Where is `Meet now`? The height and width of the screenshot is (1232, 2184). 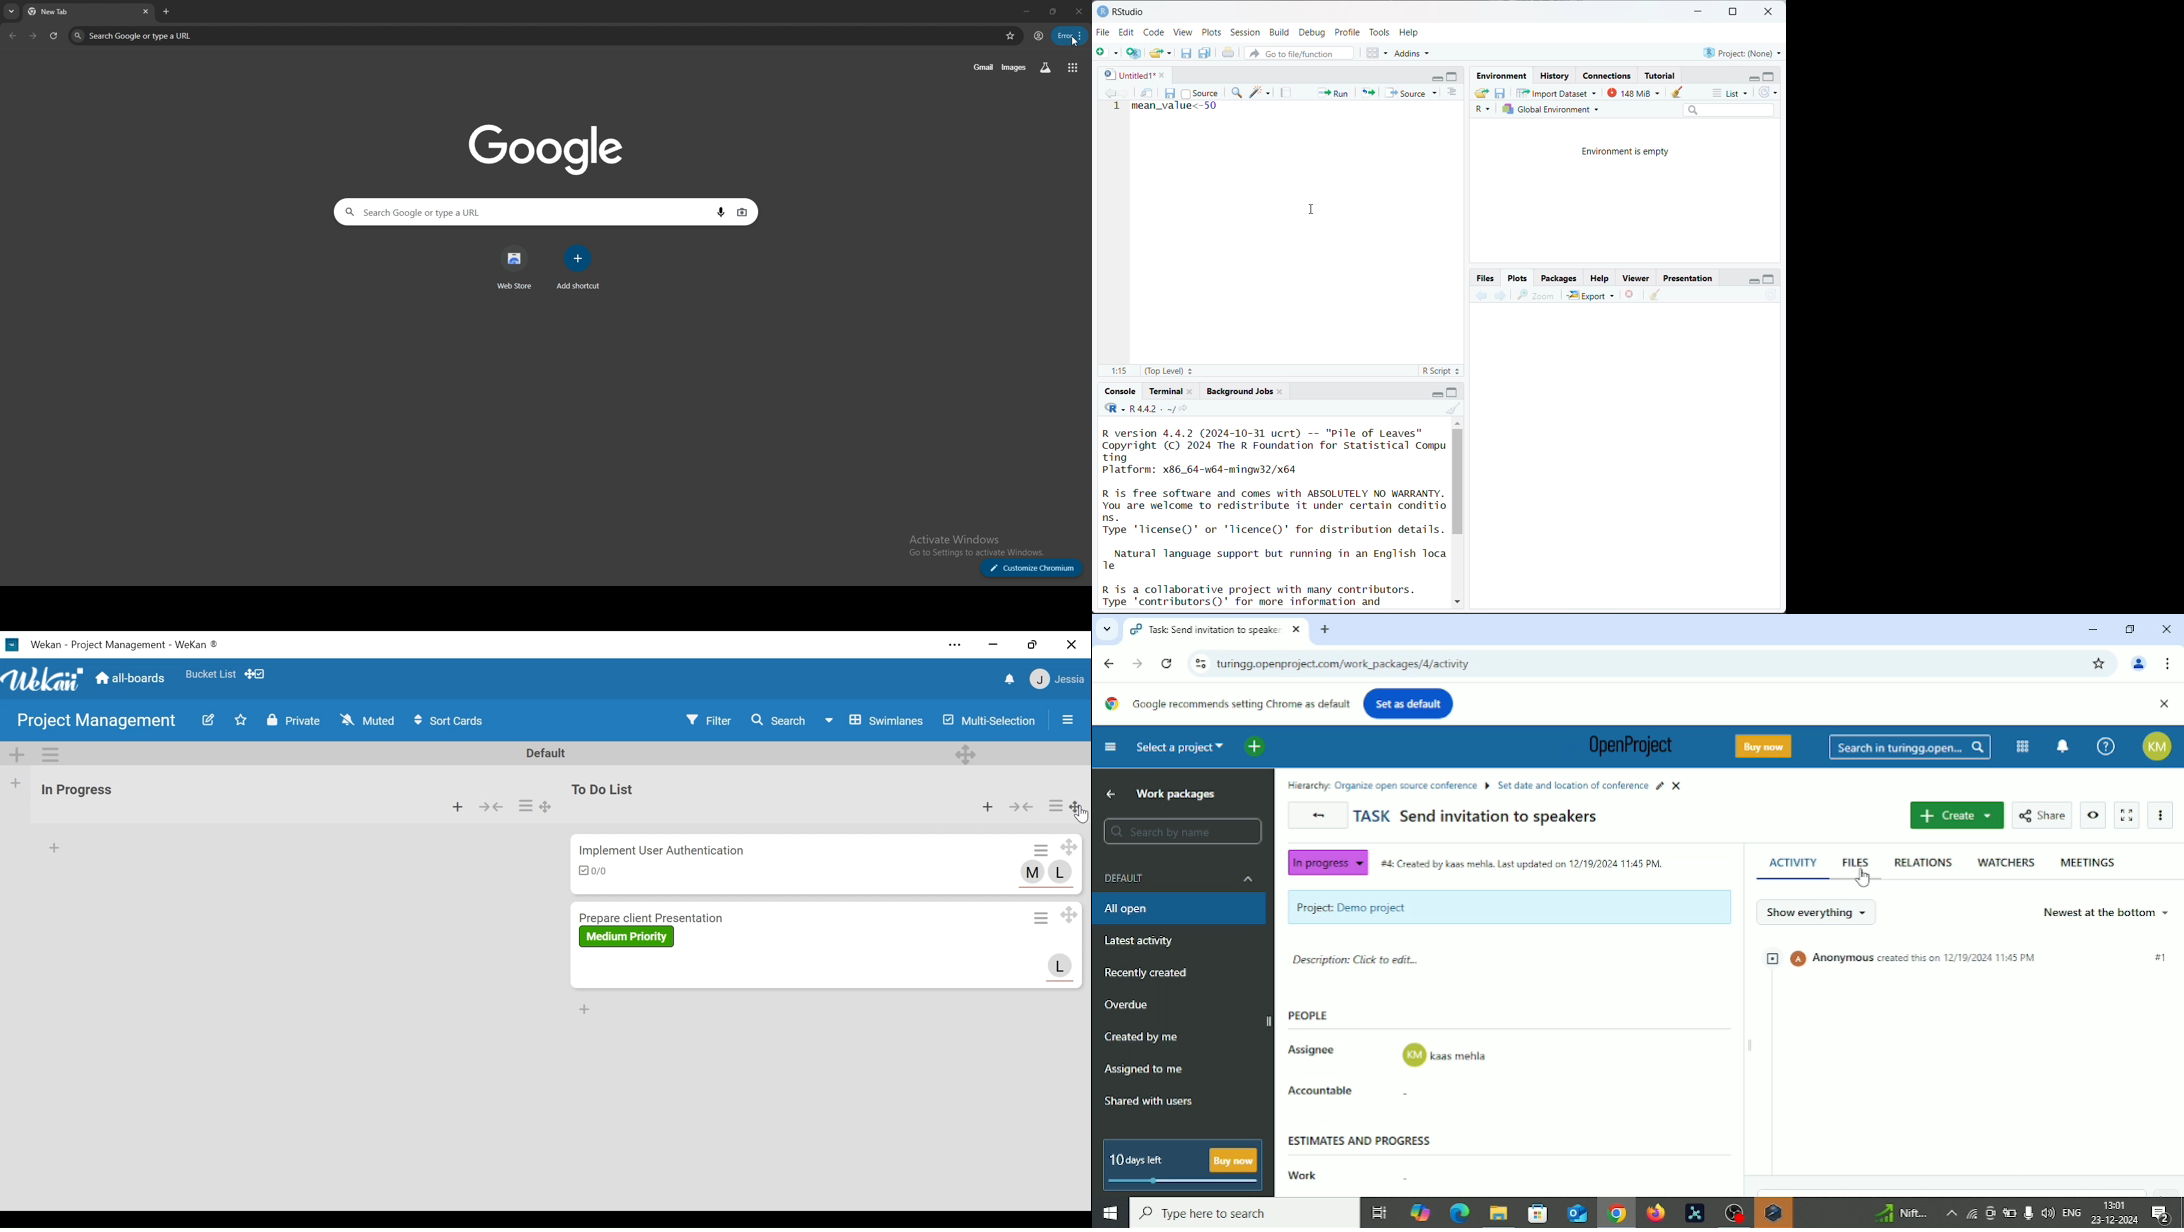
Meet now is located at coordinates (1990, 1213).